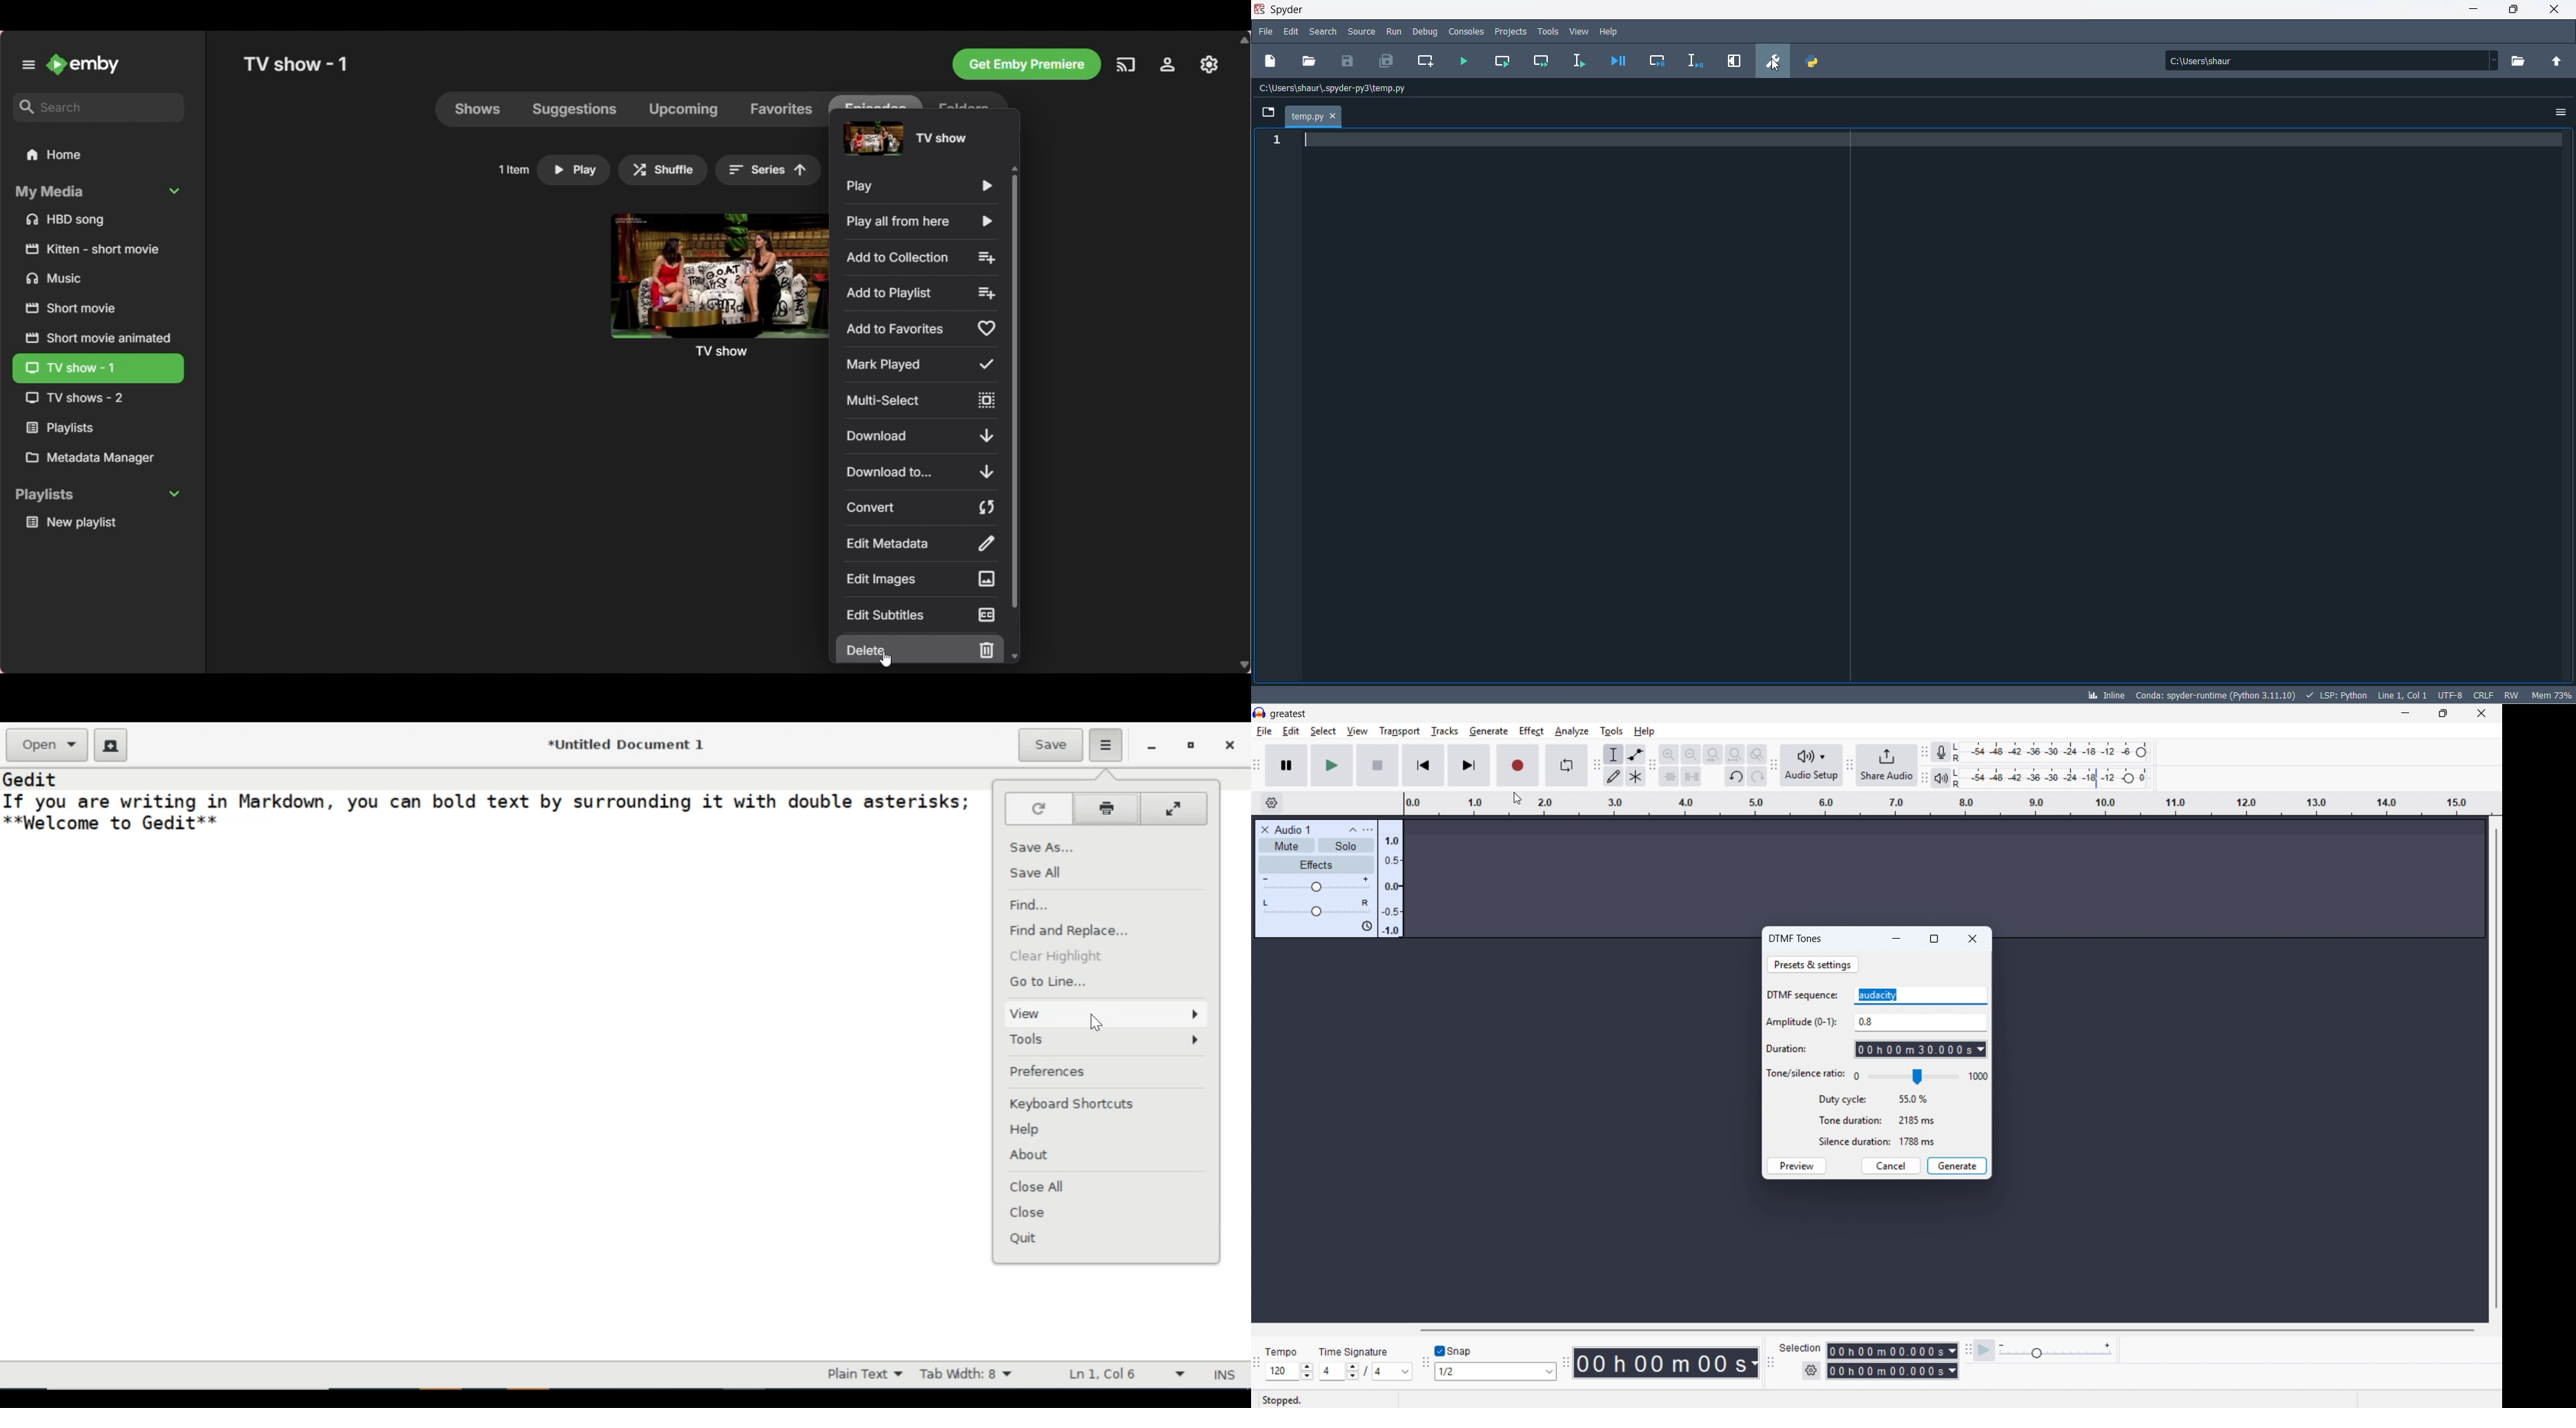 The image size is (2576, 1428). What do you see at coordinates (1810, 1370) in the screenshot?
I see `Selection settings ` at bounding box center [1810, 1370].